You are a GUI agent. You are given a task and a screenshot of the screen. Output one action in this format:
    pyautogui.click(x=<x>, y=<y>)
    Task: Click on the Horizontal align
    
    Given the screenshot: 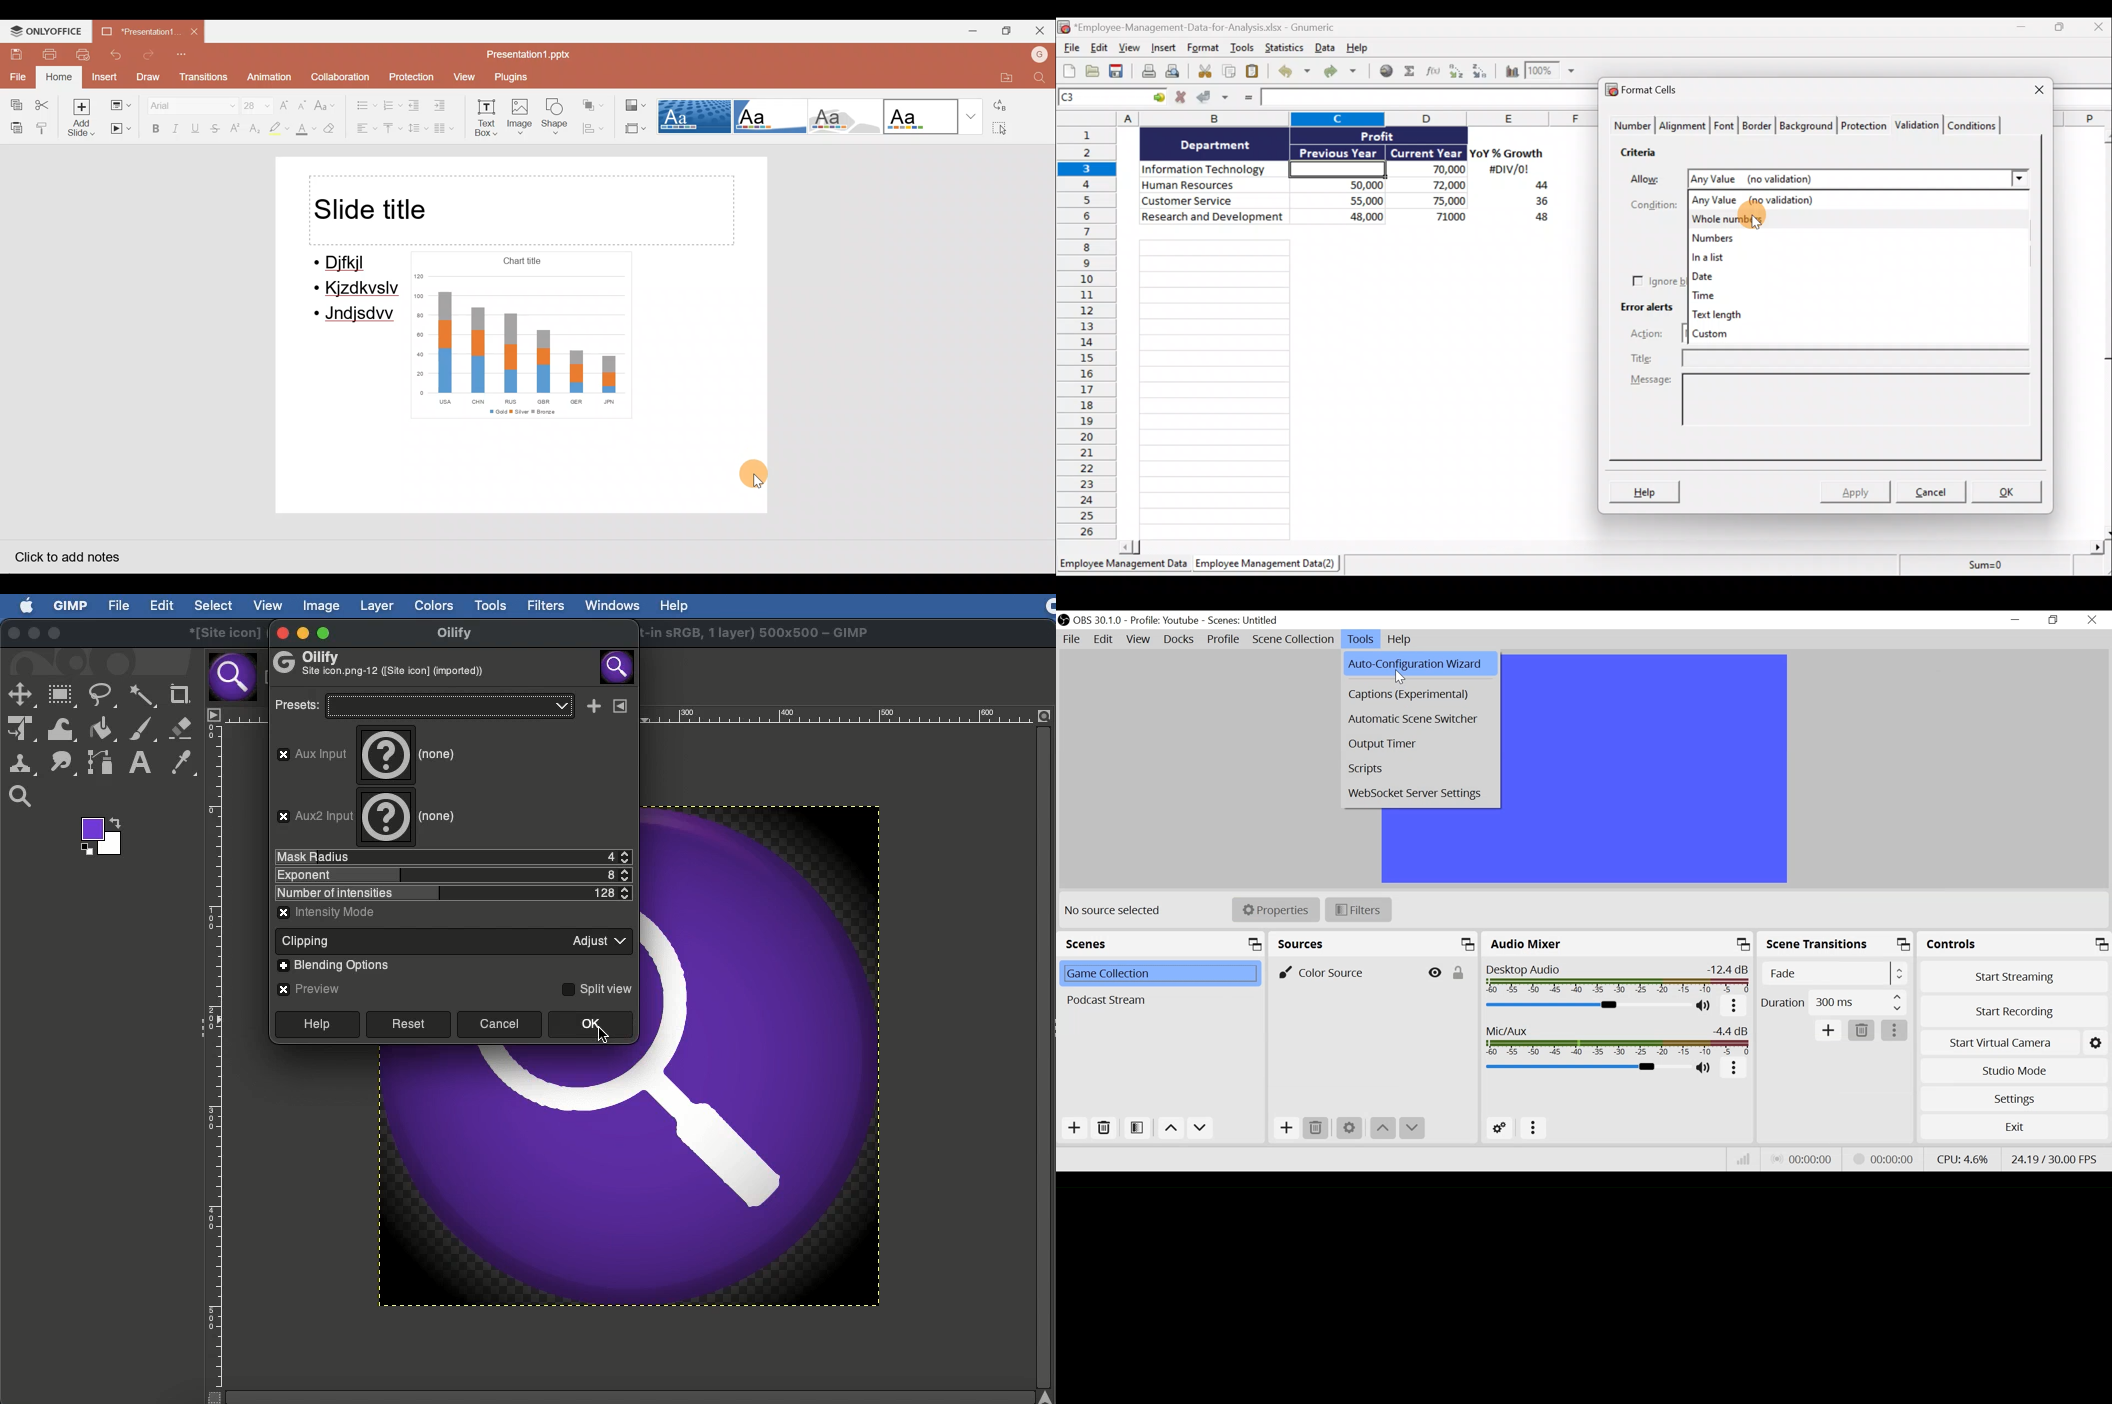 What is the action you would take?
    pyautogui.click(x=366, y=130)
    